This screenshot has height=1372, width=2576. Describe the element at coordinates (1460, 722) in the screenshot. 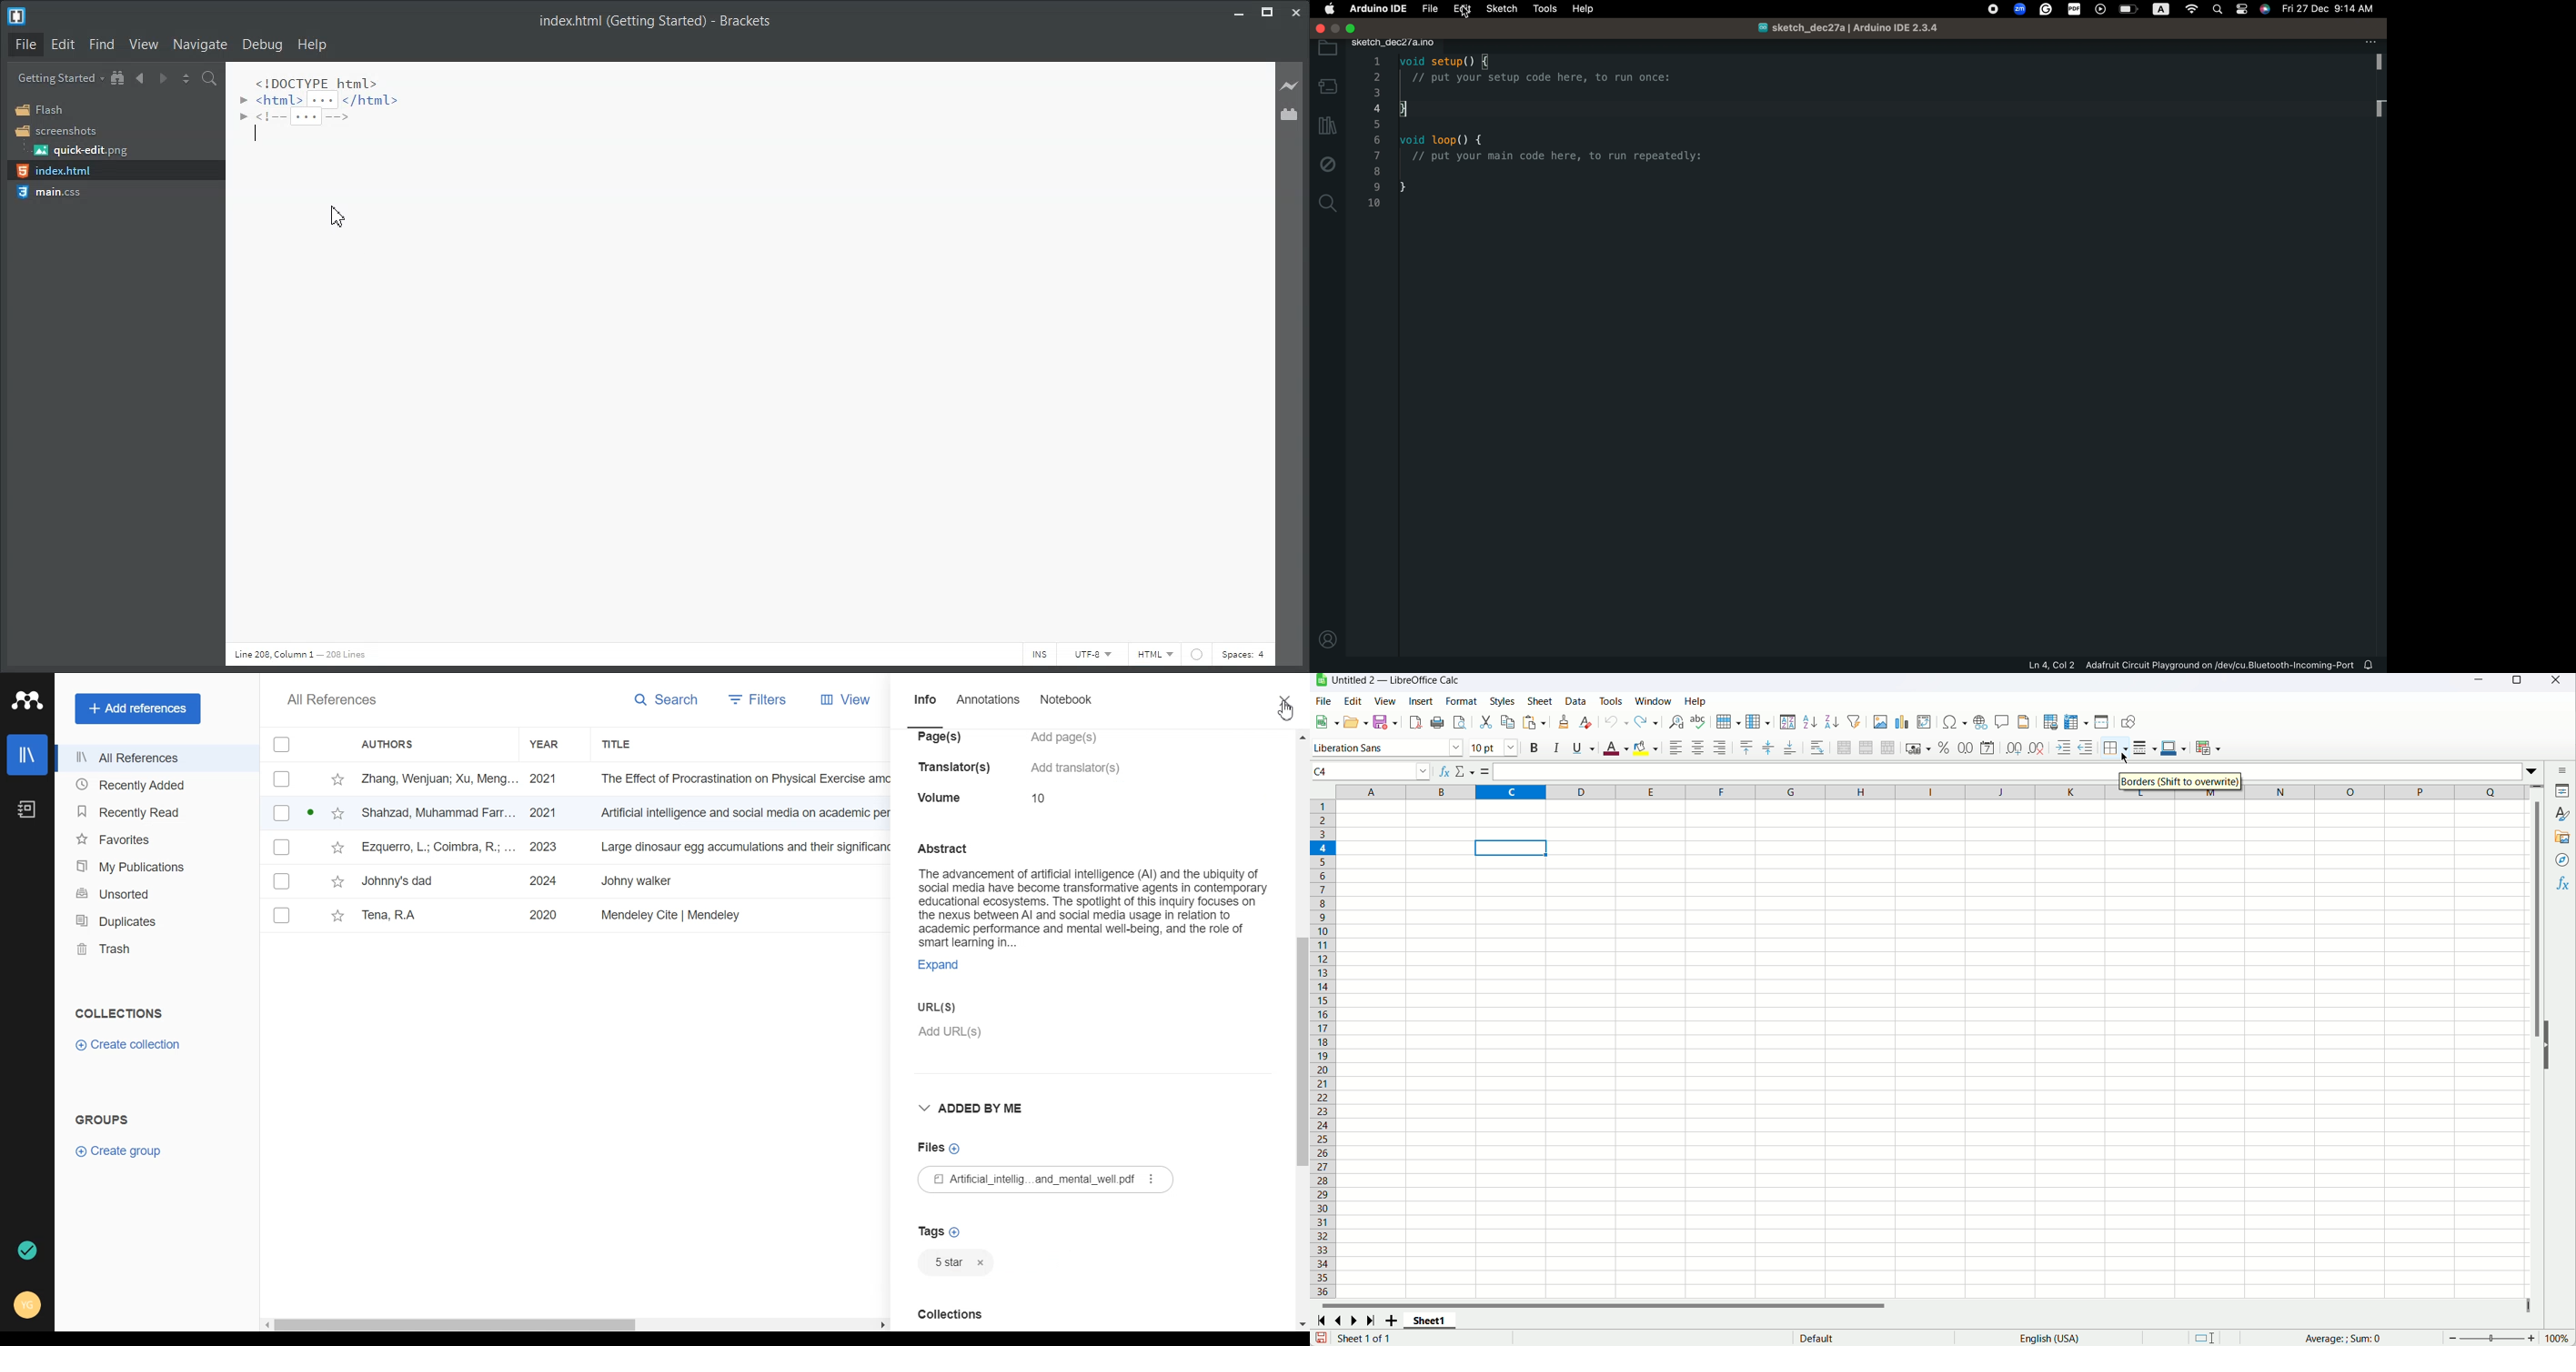

I see `Print preview` at that location.